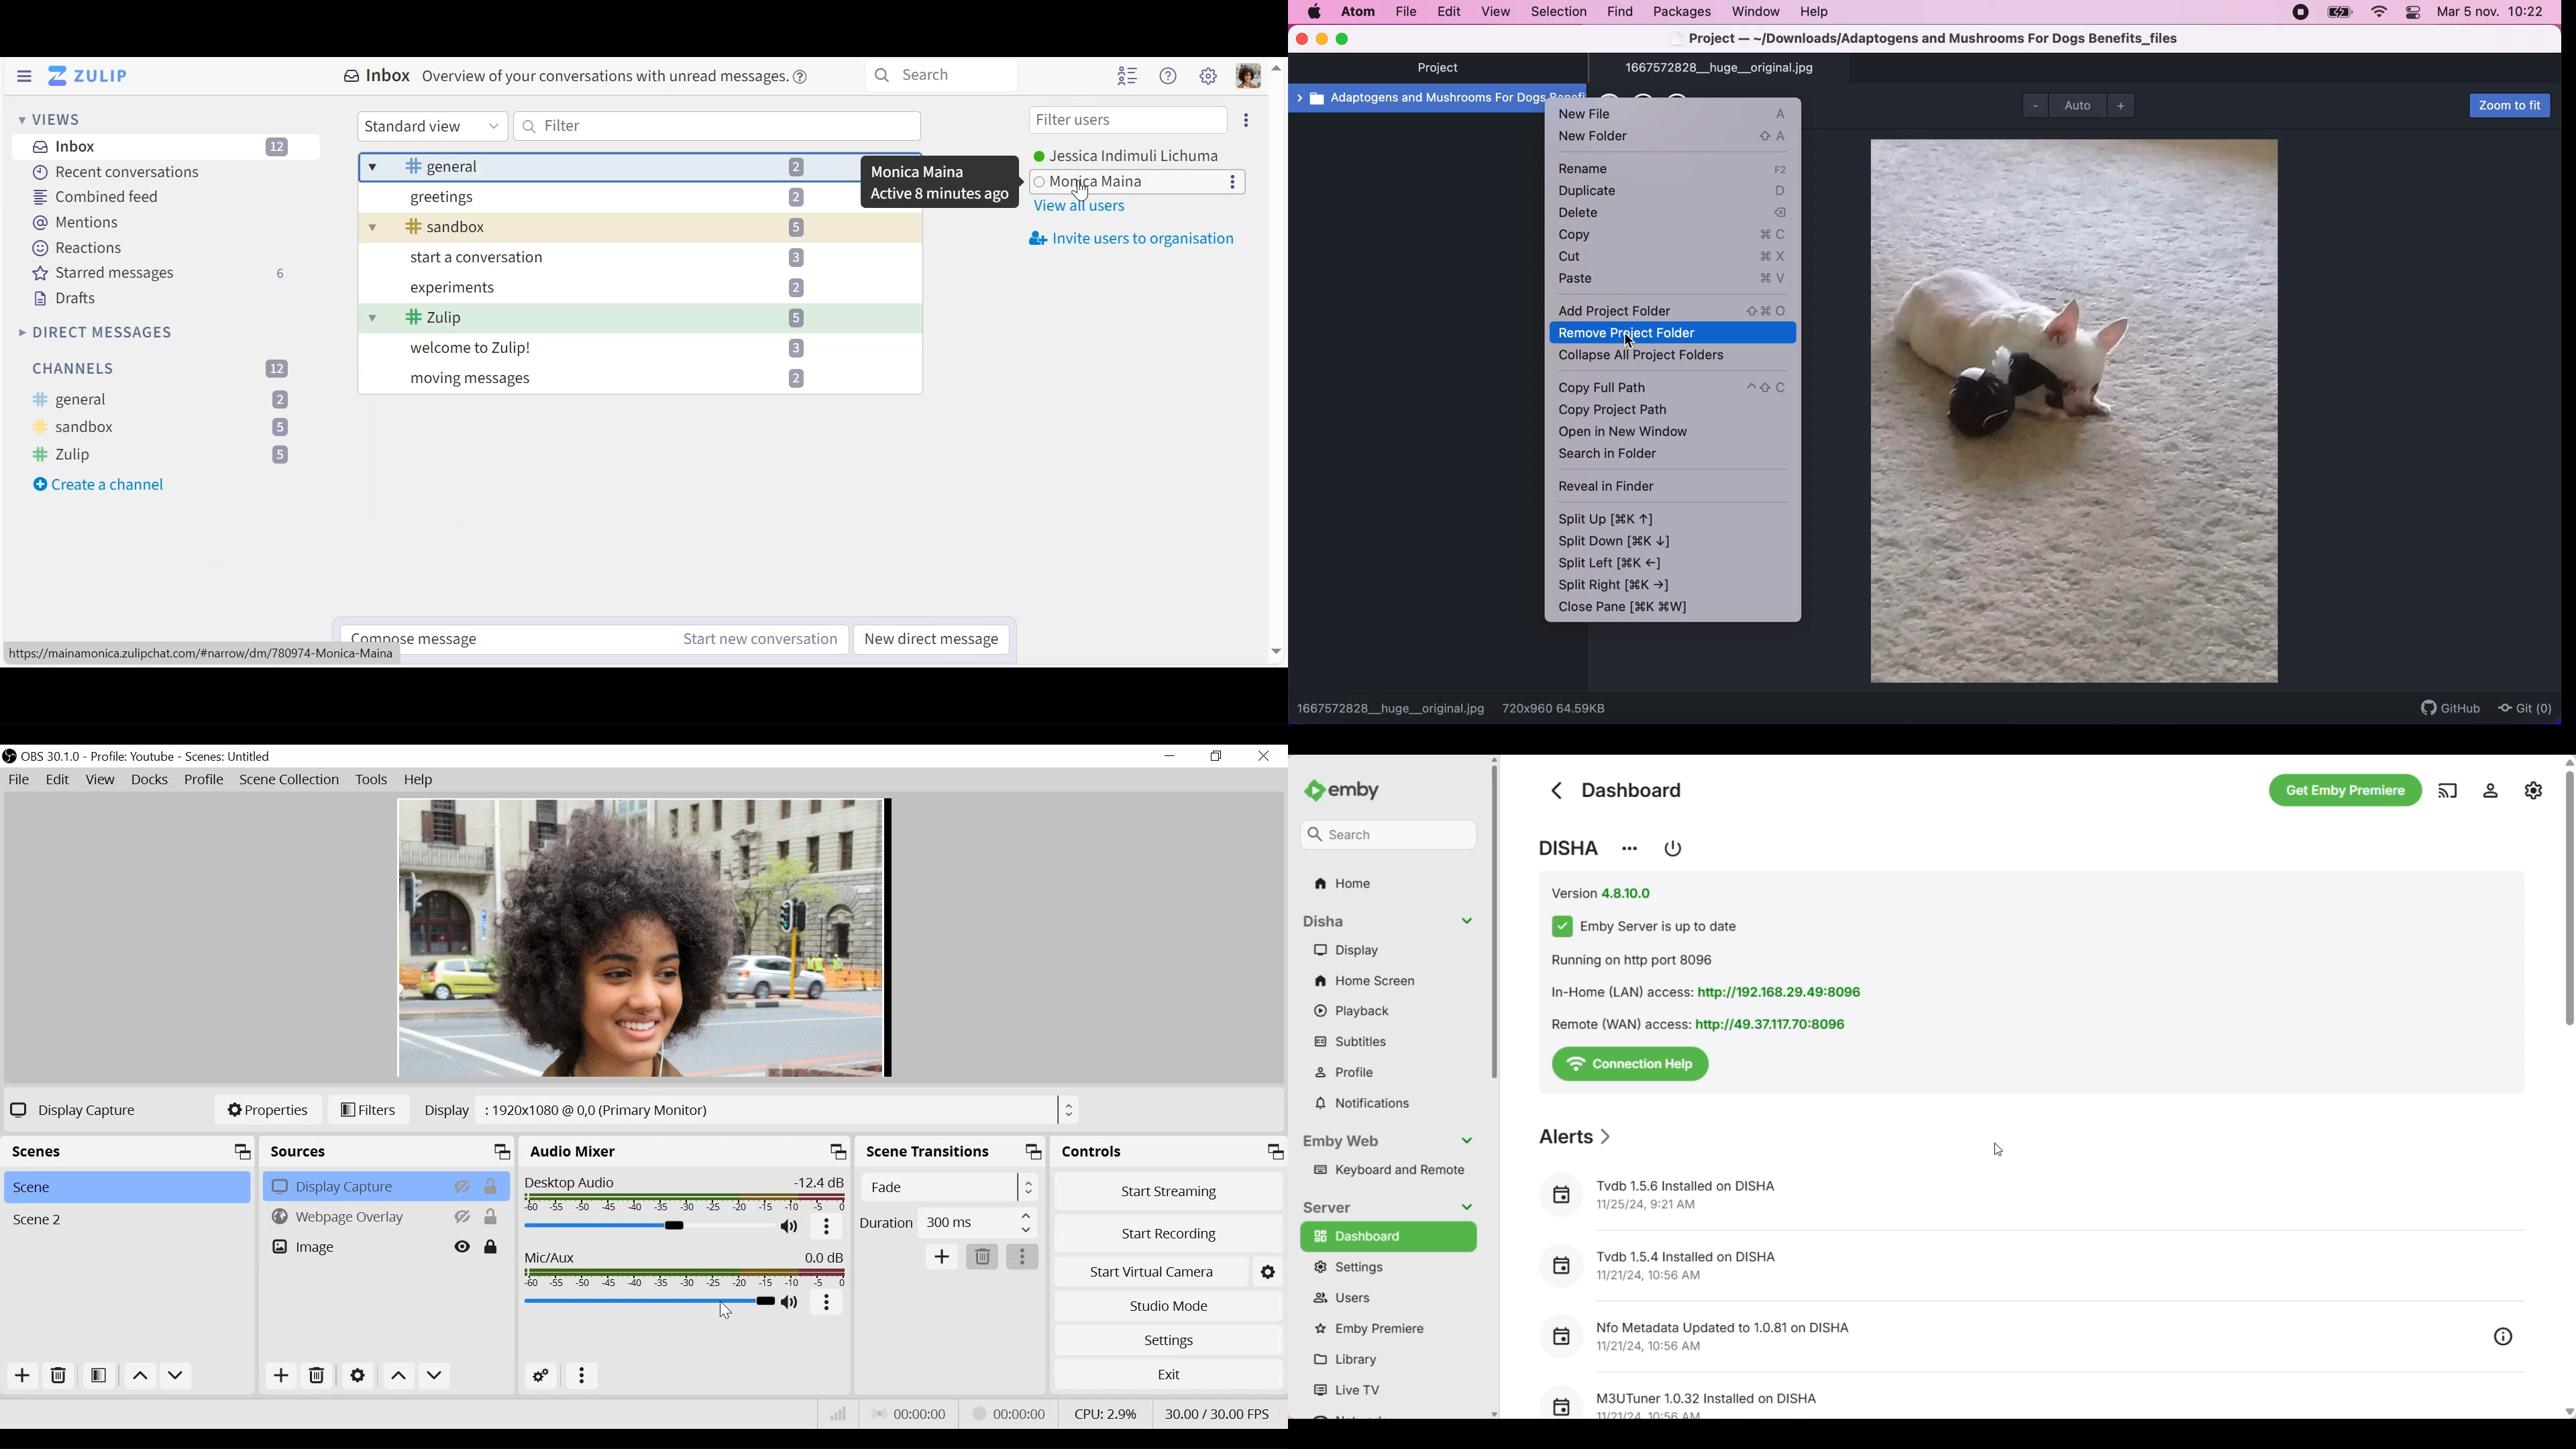  I want to click on Eclipse, so click(1244, 120).